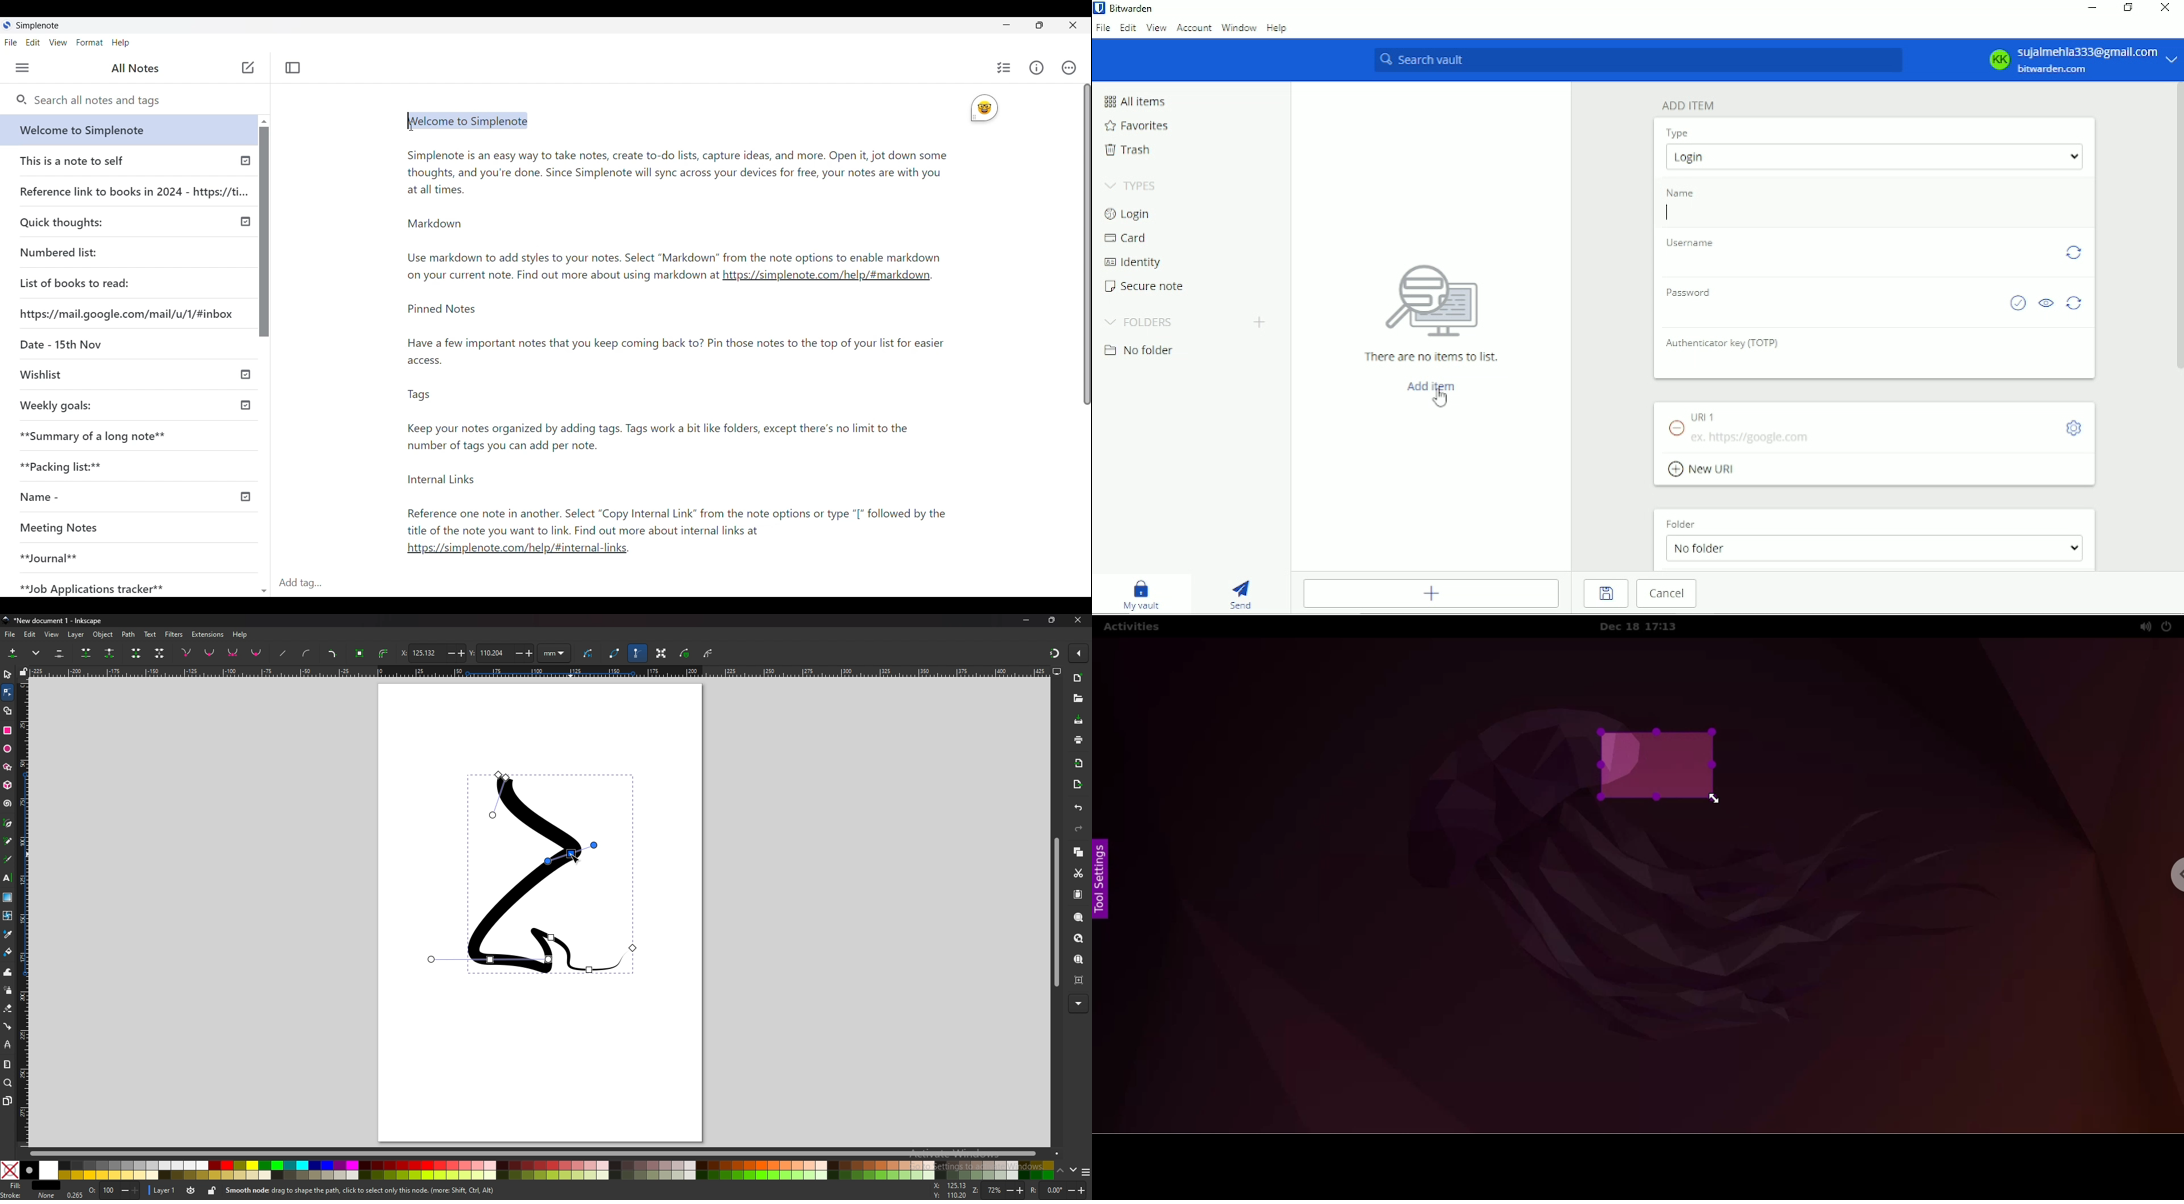  What do you see at coordinates (121, 43) in the screenshot?
I see `Help menu` at bounding box center [121, 43].